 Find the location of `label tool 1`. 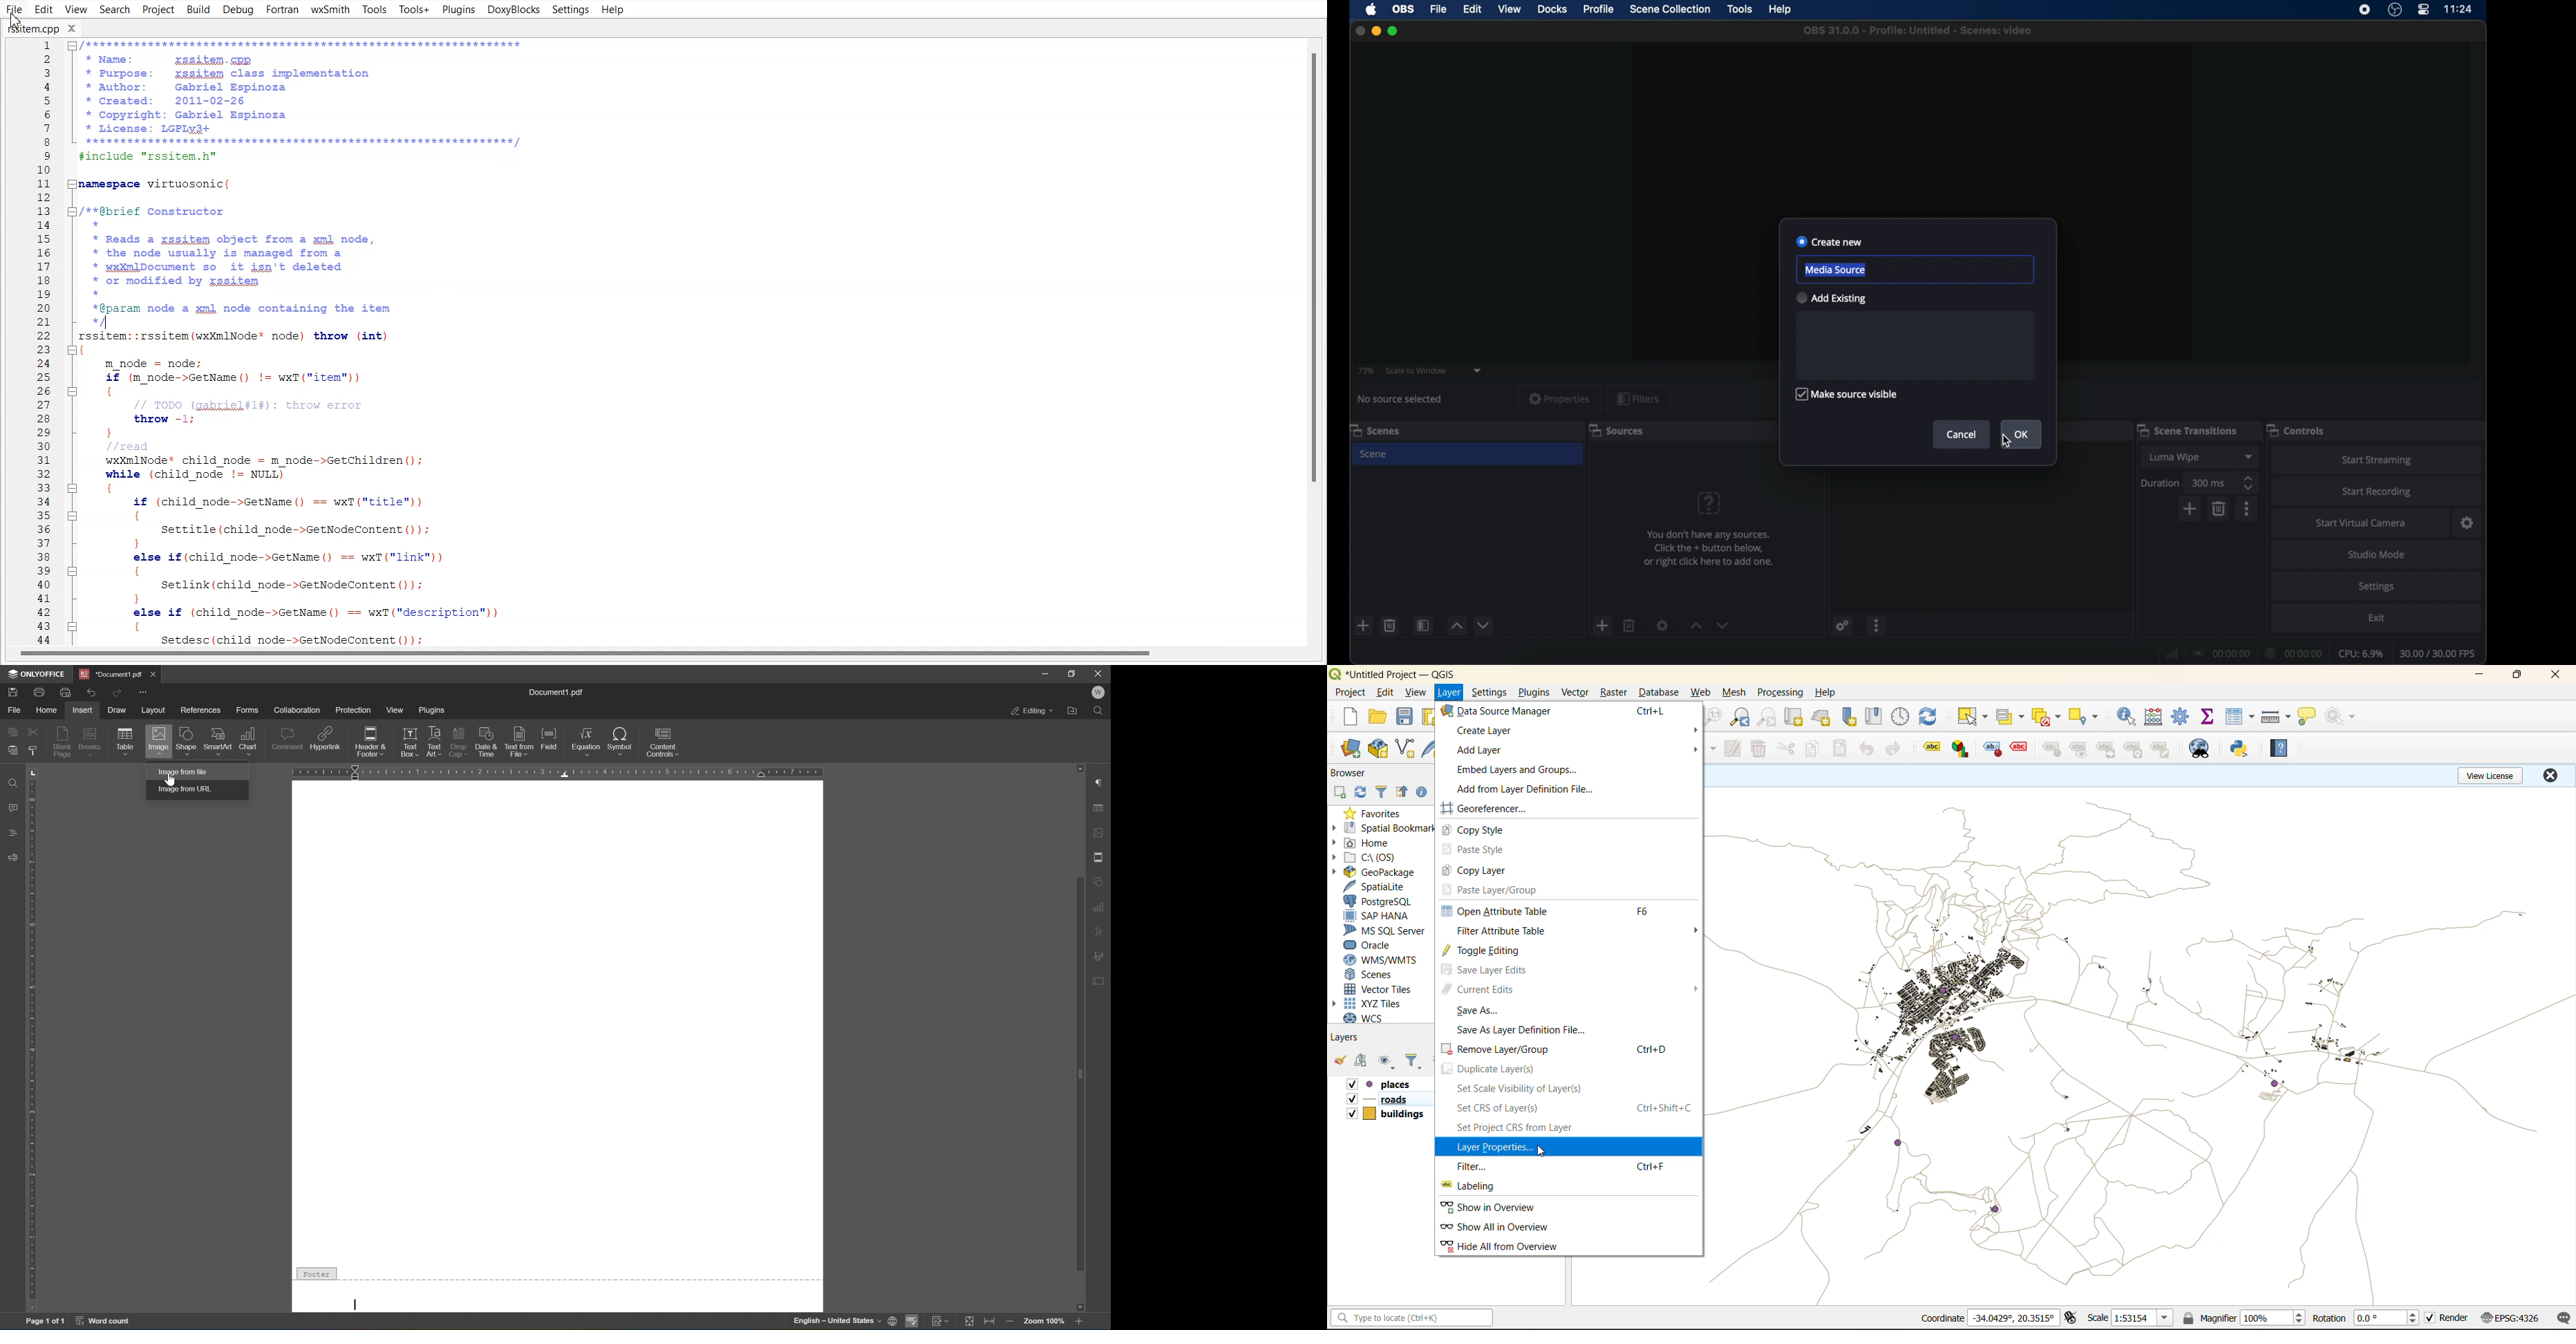

label tool 1 is located at coordinates (1931, 749).